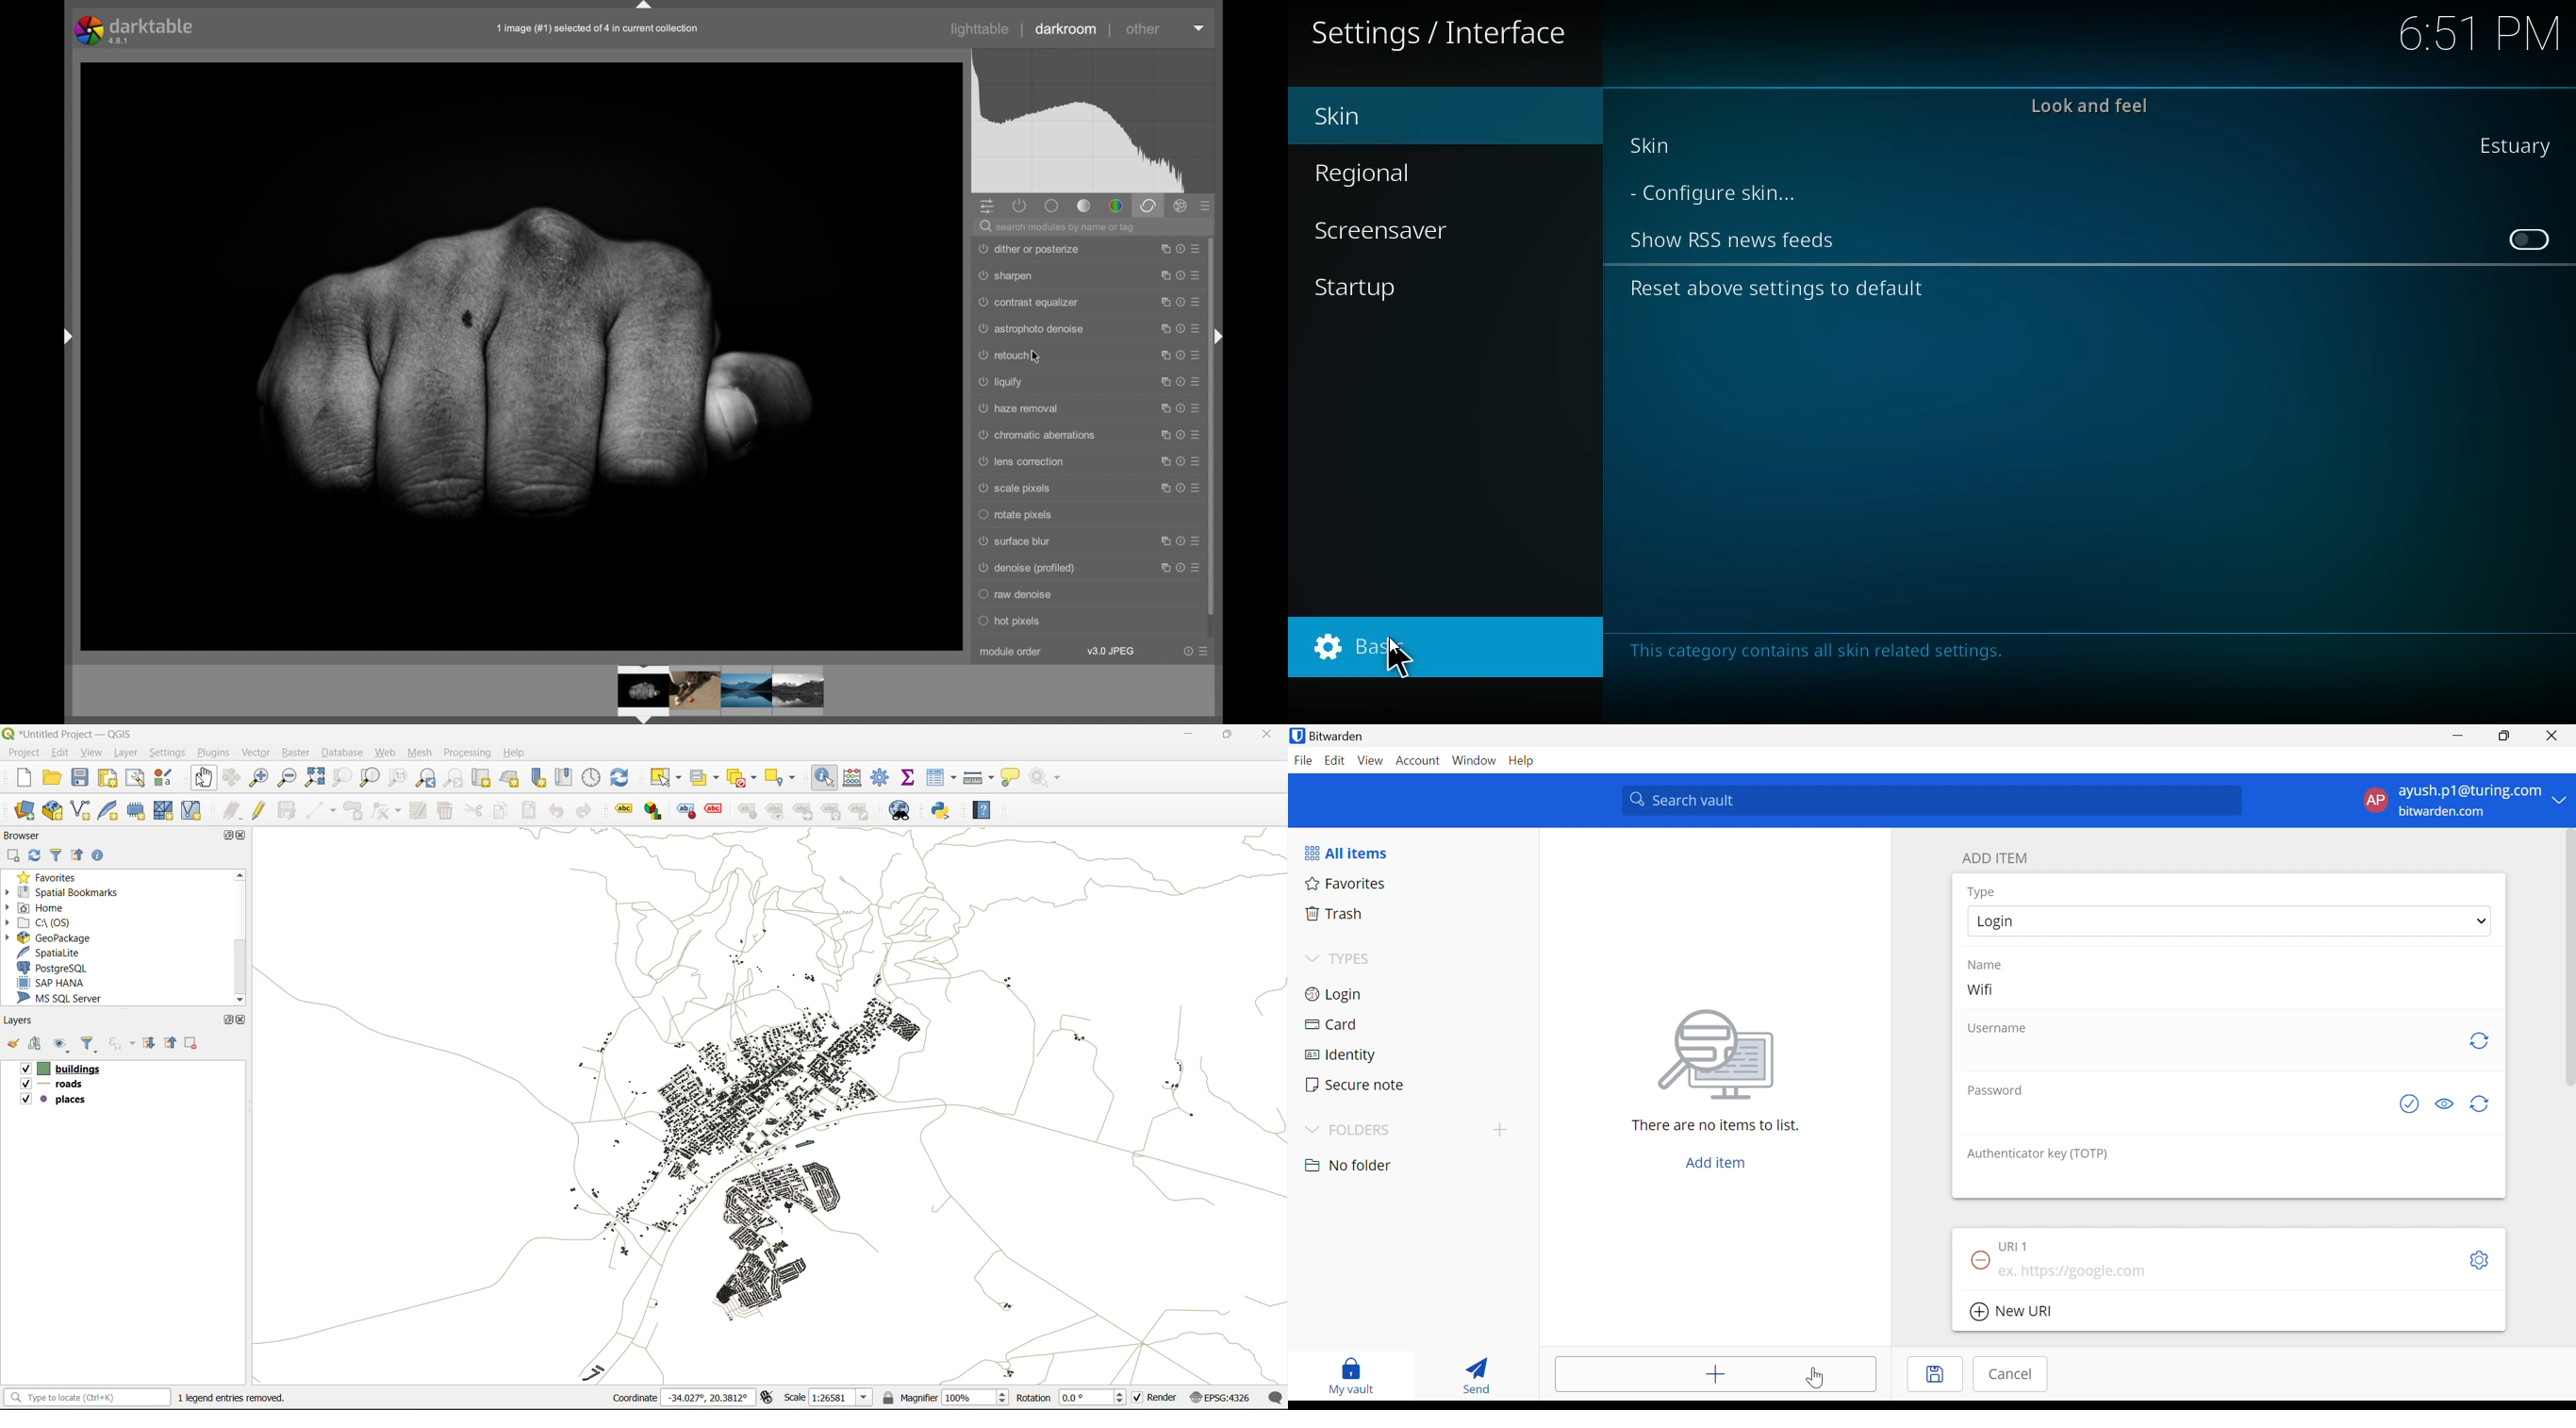  Describe the element at coordinates (1309, 1131) in the screenshot. I see `Drop Down` at that location.